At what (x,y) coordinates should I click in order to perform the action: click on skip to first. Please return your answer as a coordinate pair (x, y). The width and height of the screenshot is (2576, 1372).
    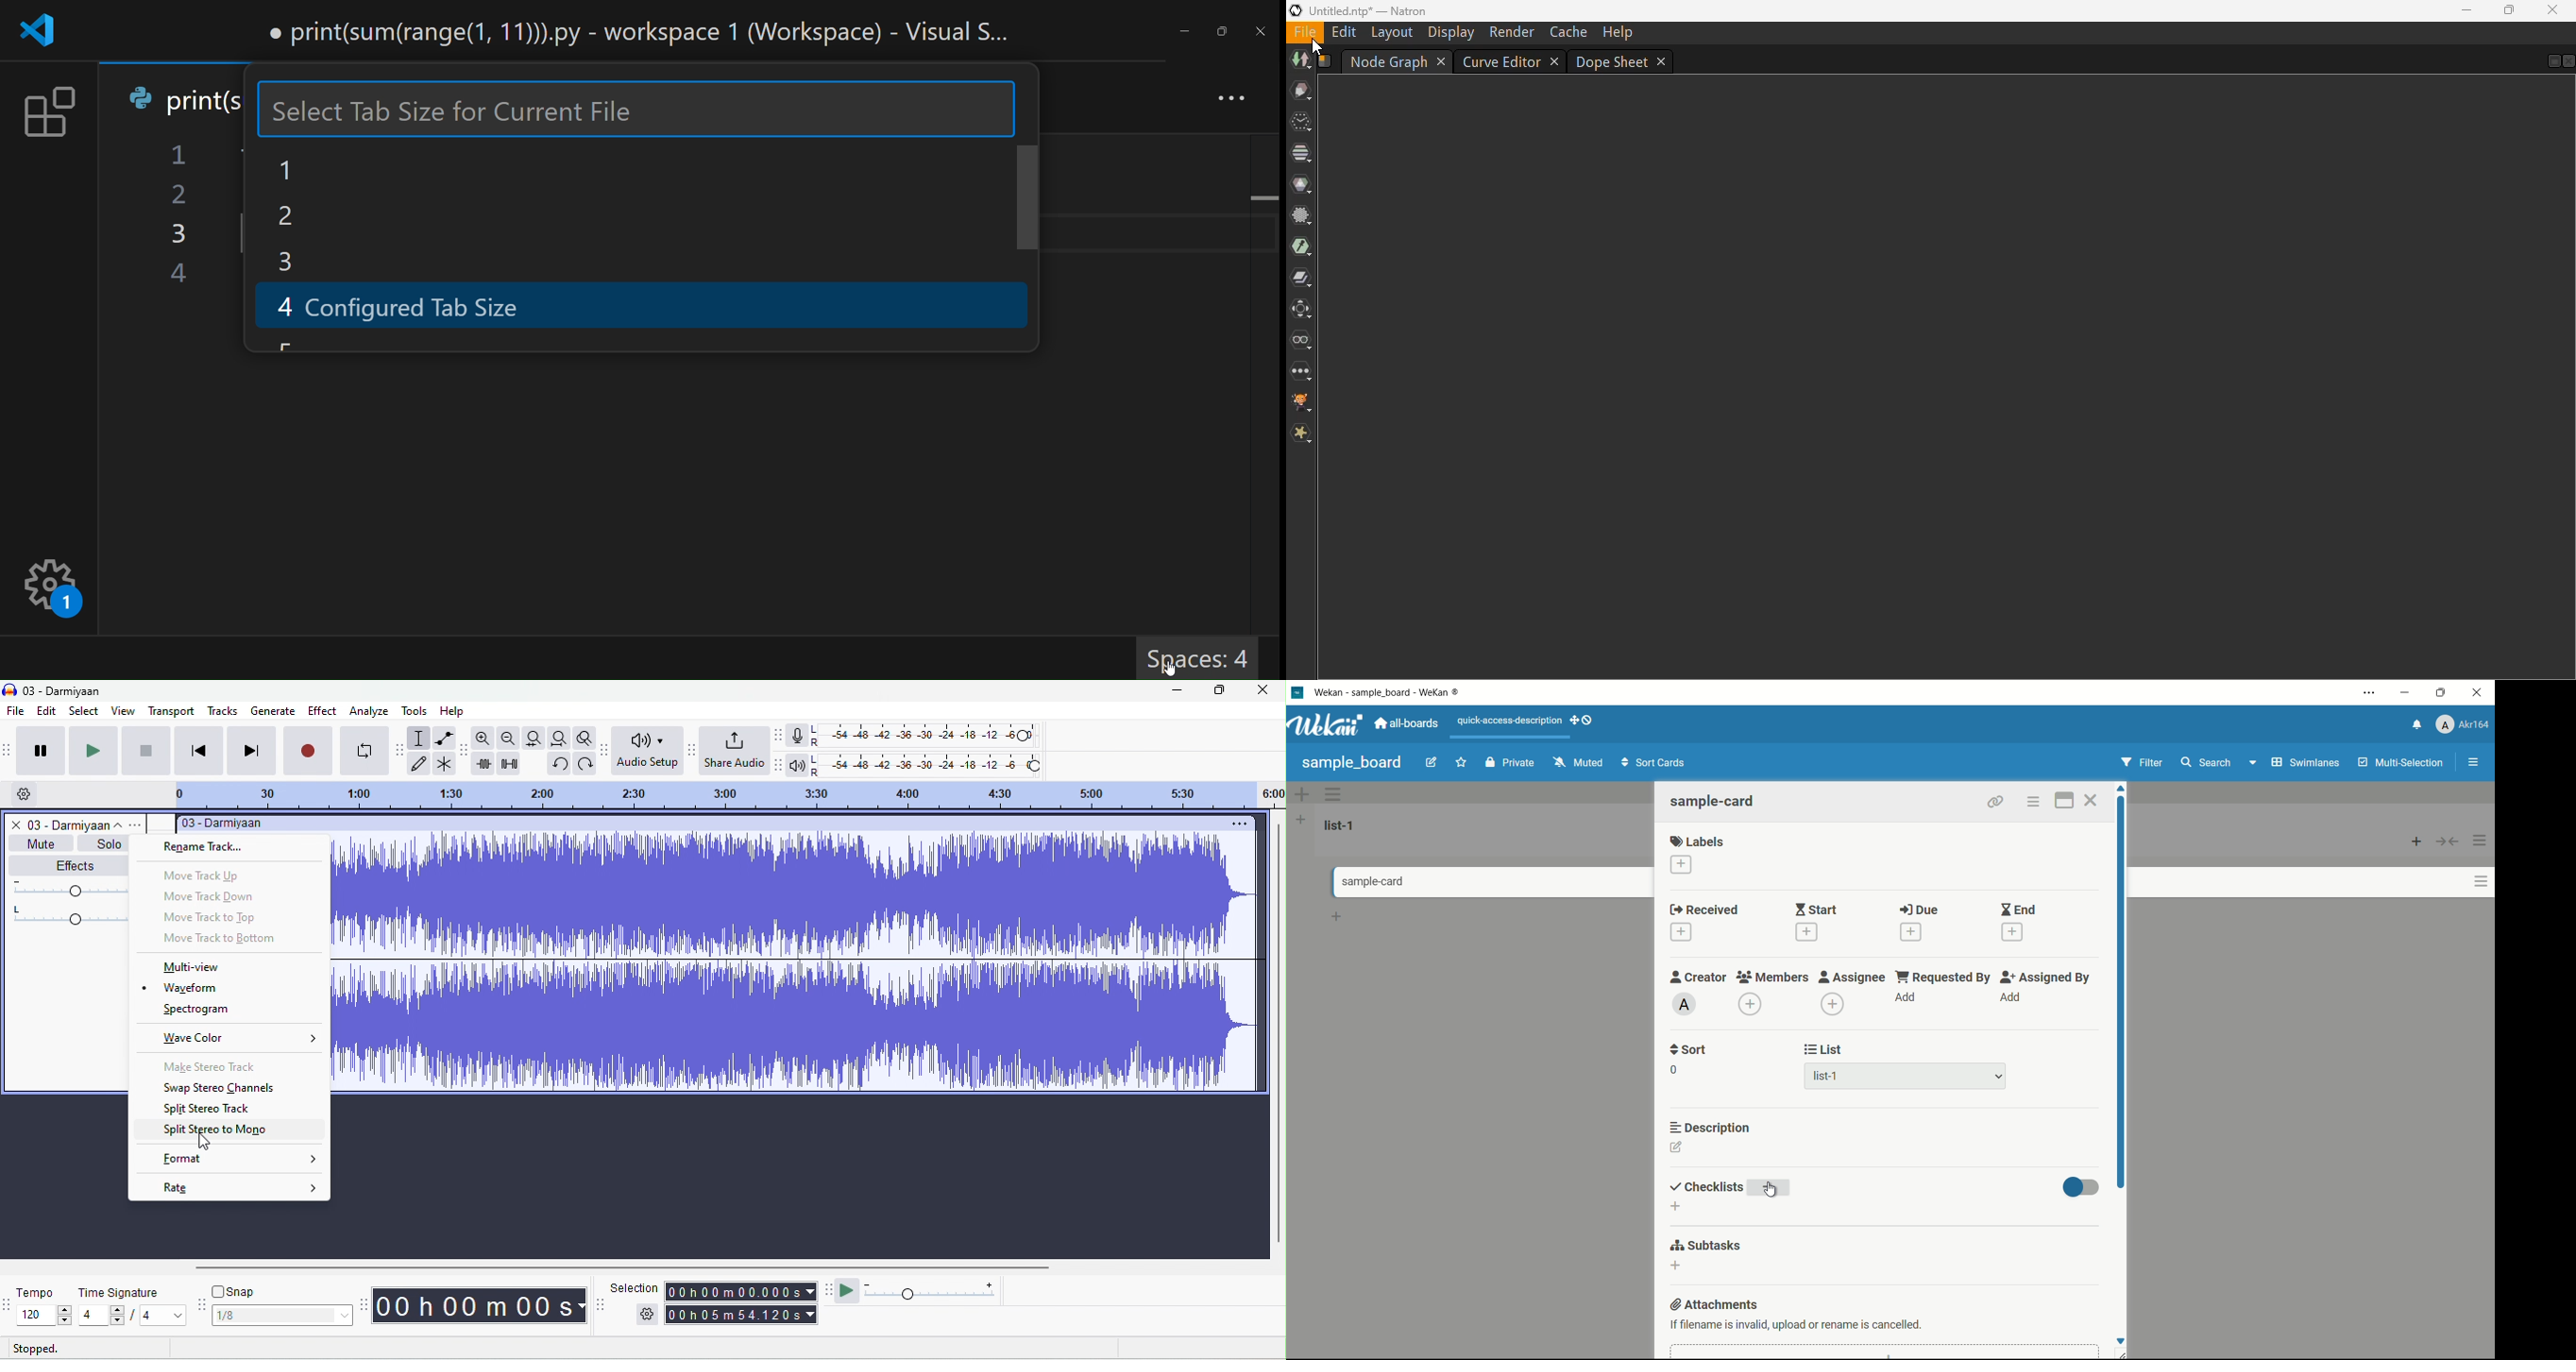
    Looking at the image, I should click on (199, 752).